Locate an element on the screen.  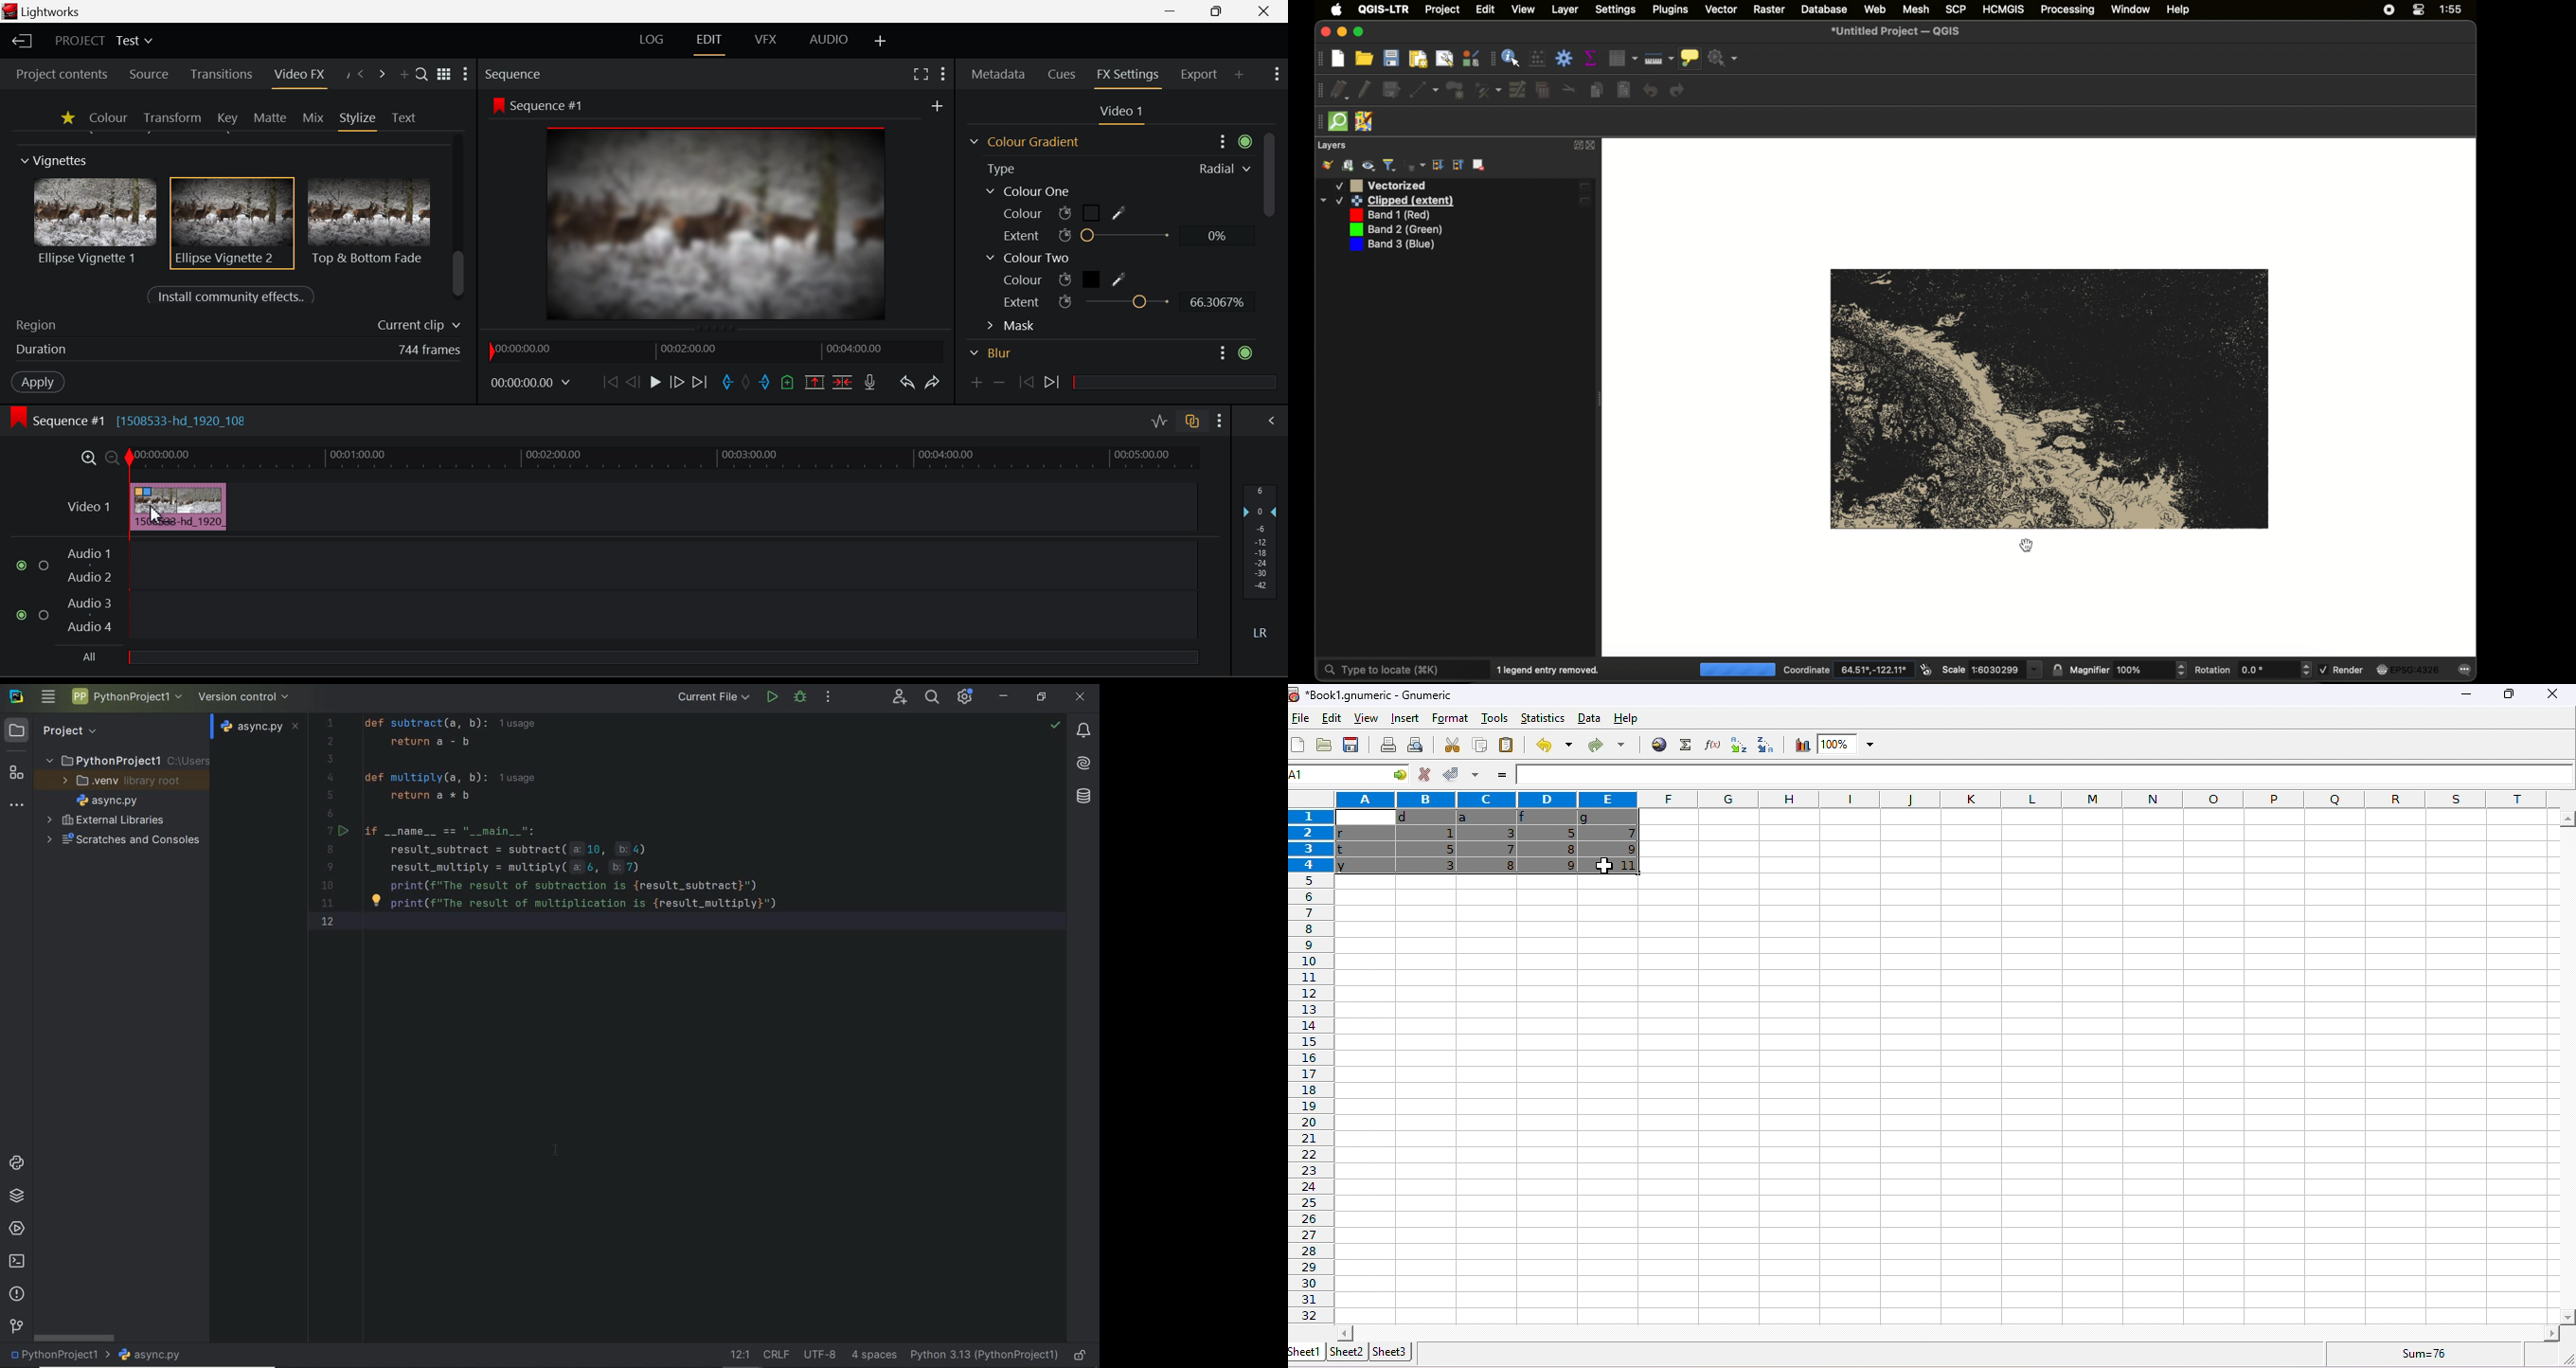
Toggle audio levels editing is located at coordinates (1159, 420).